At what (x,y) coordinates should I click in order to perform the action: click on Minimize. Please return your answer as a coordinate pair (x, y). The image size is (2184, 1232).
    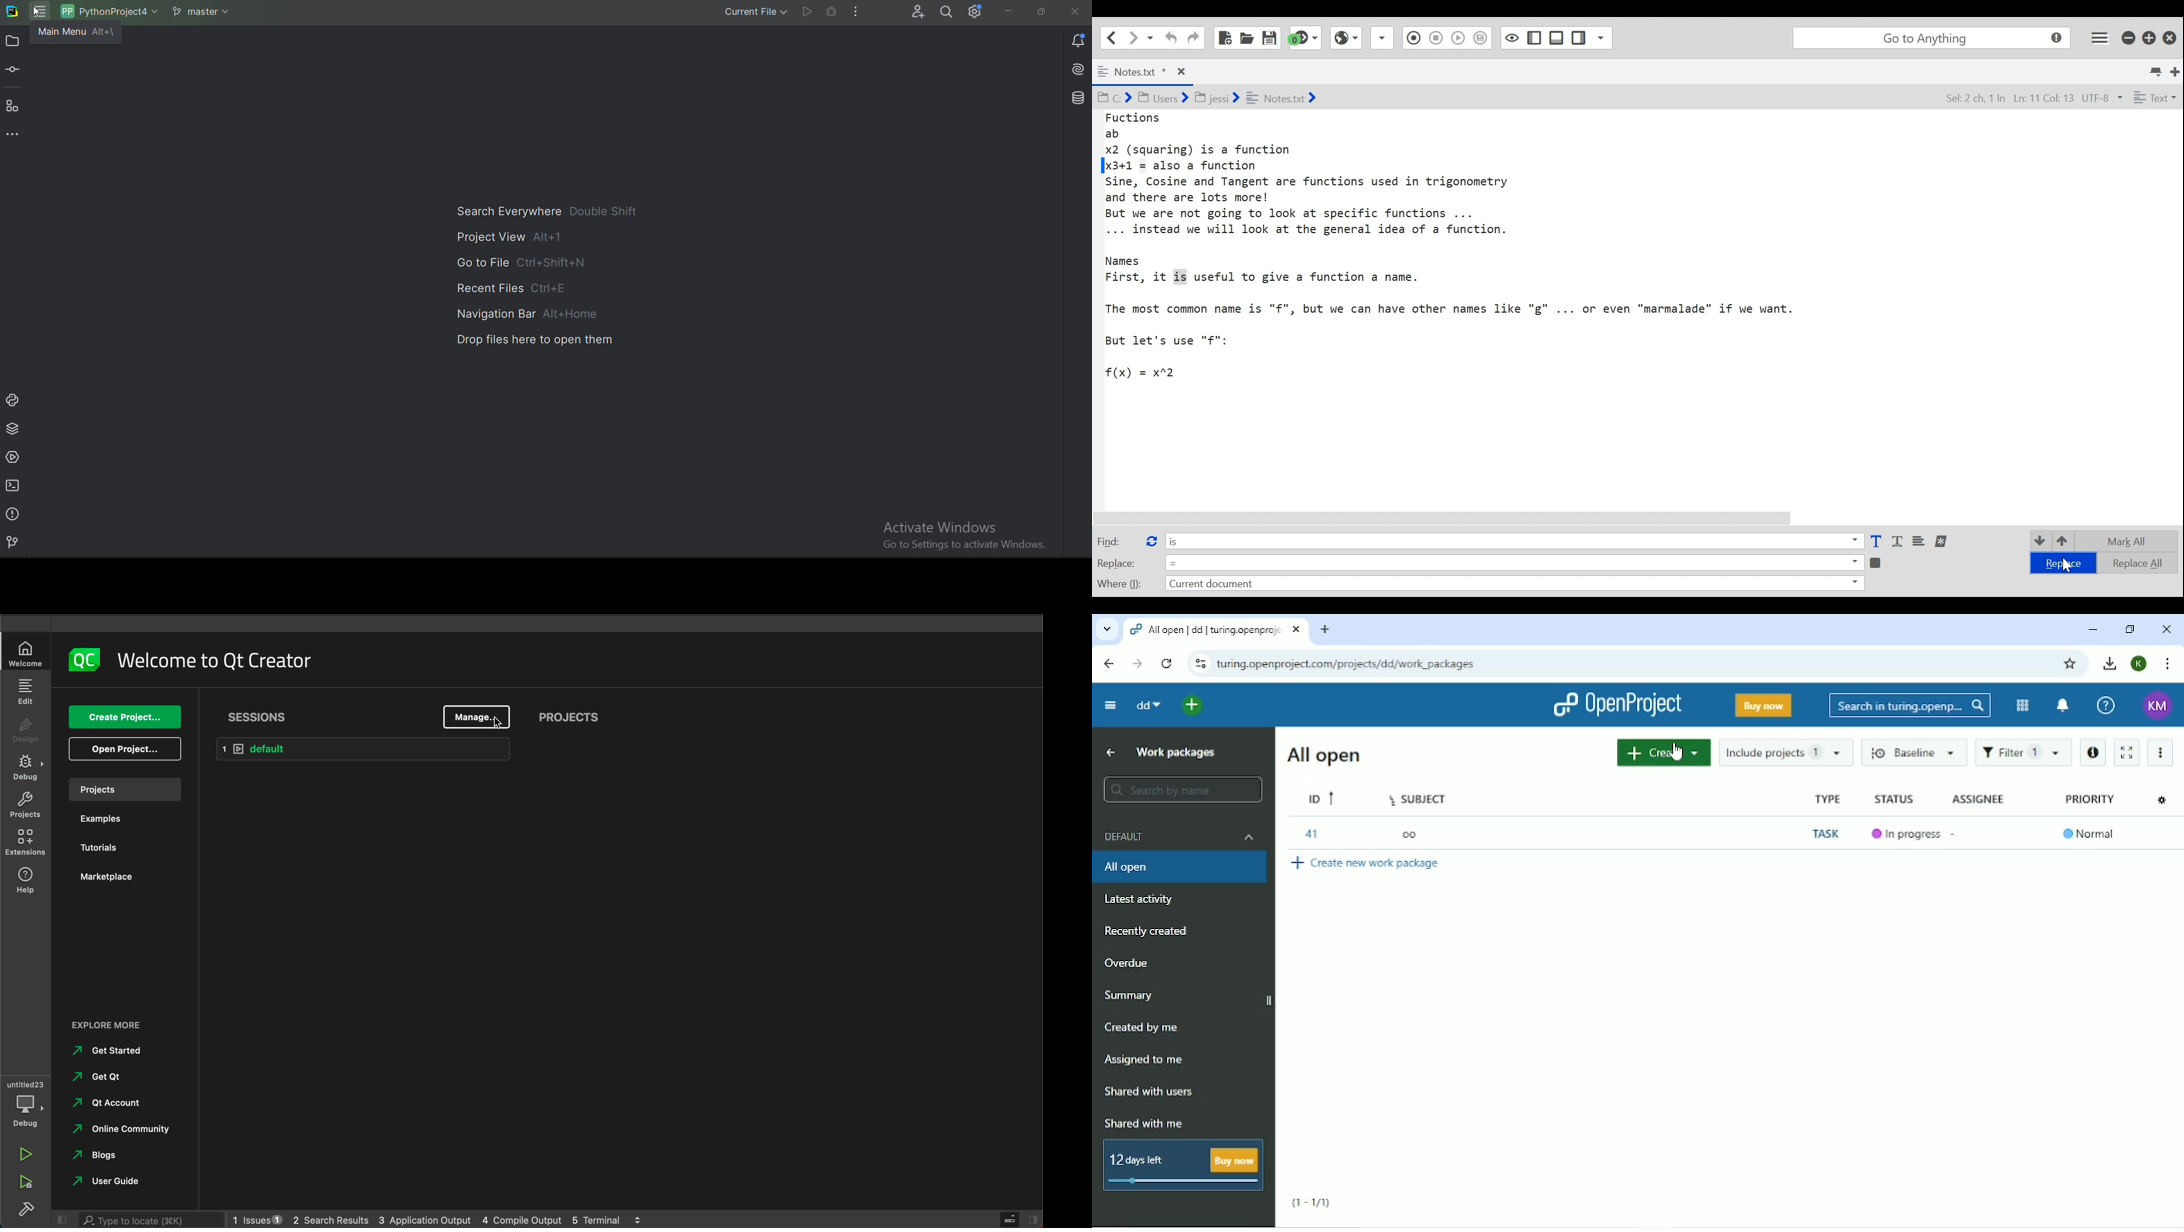
    Looking at the image, I should click on (2092, 631).